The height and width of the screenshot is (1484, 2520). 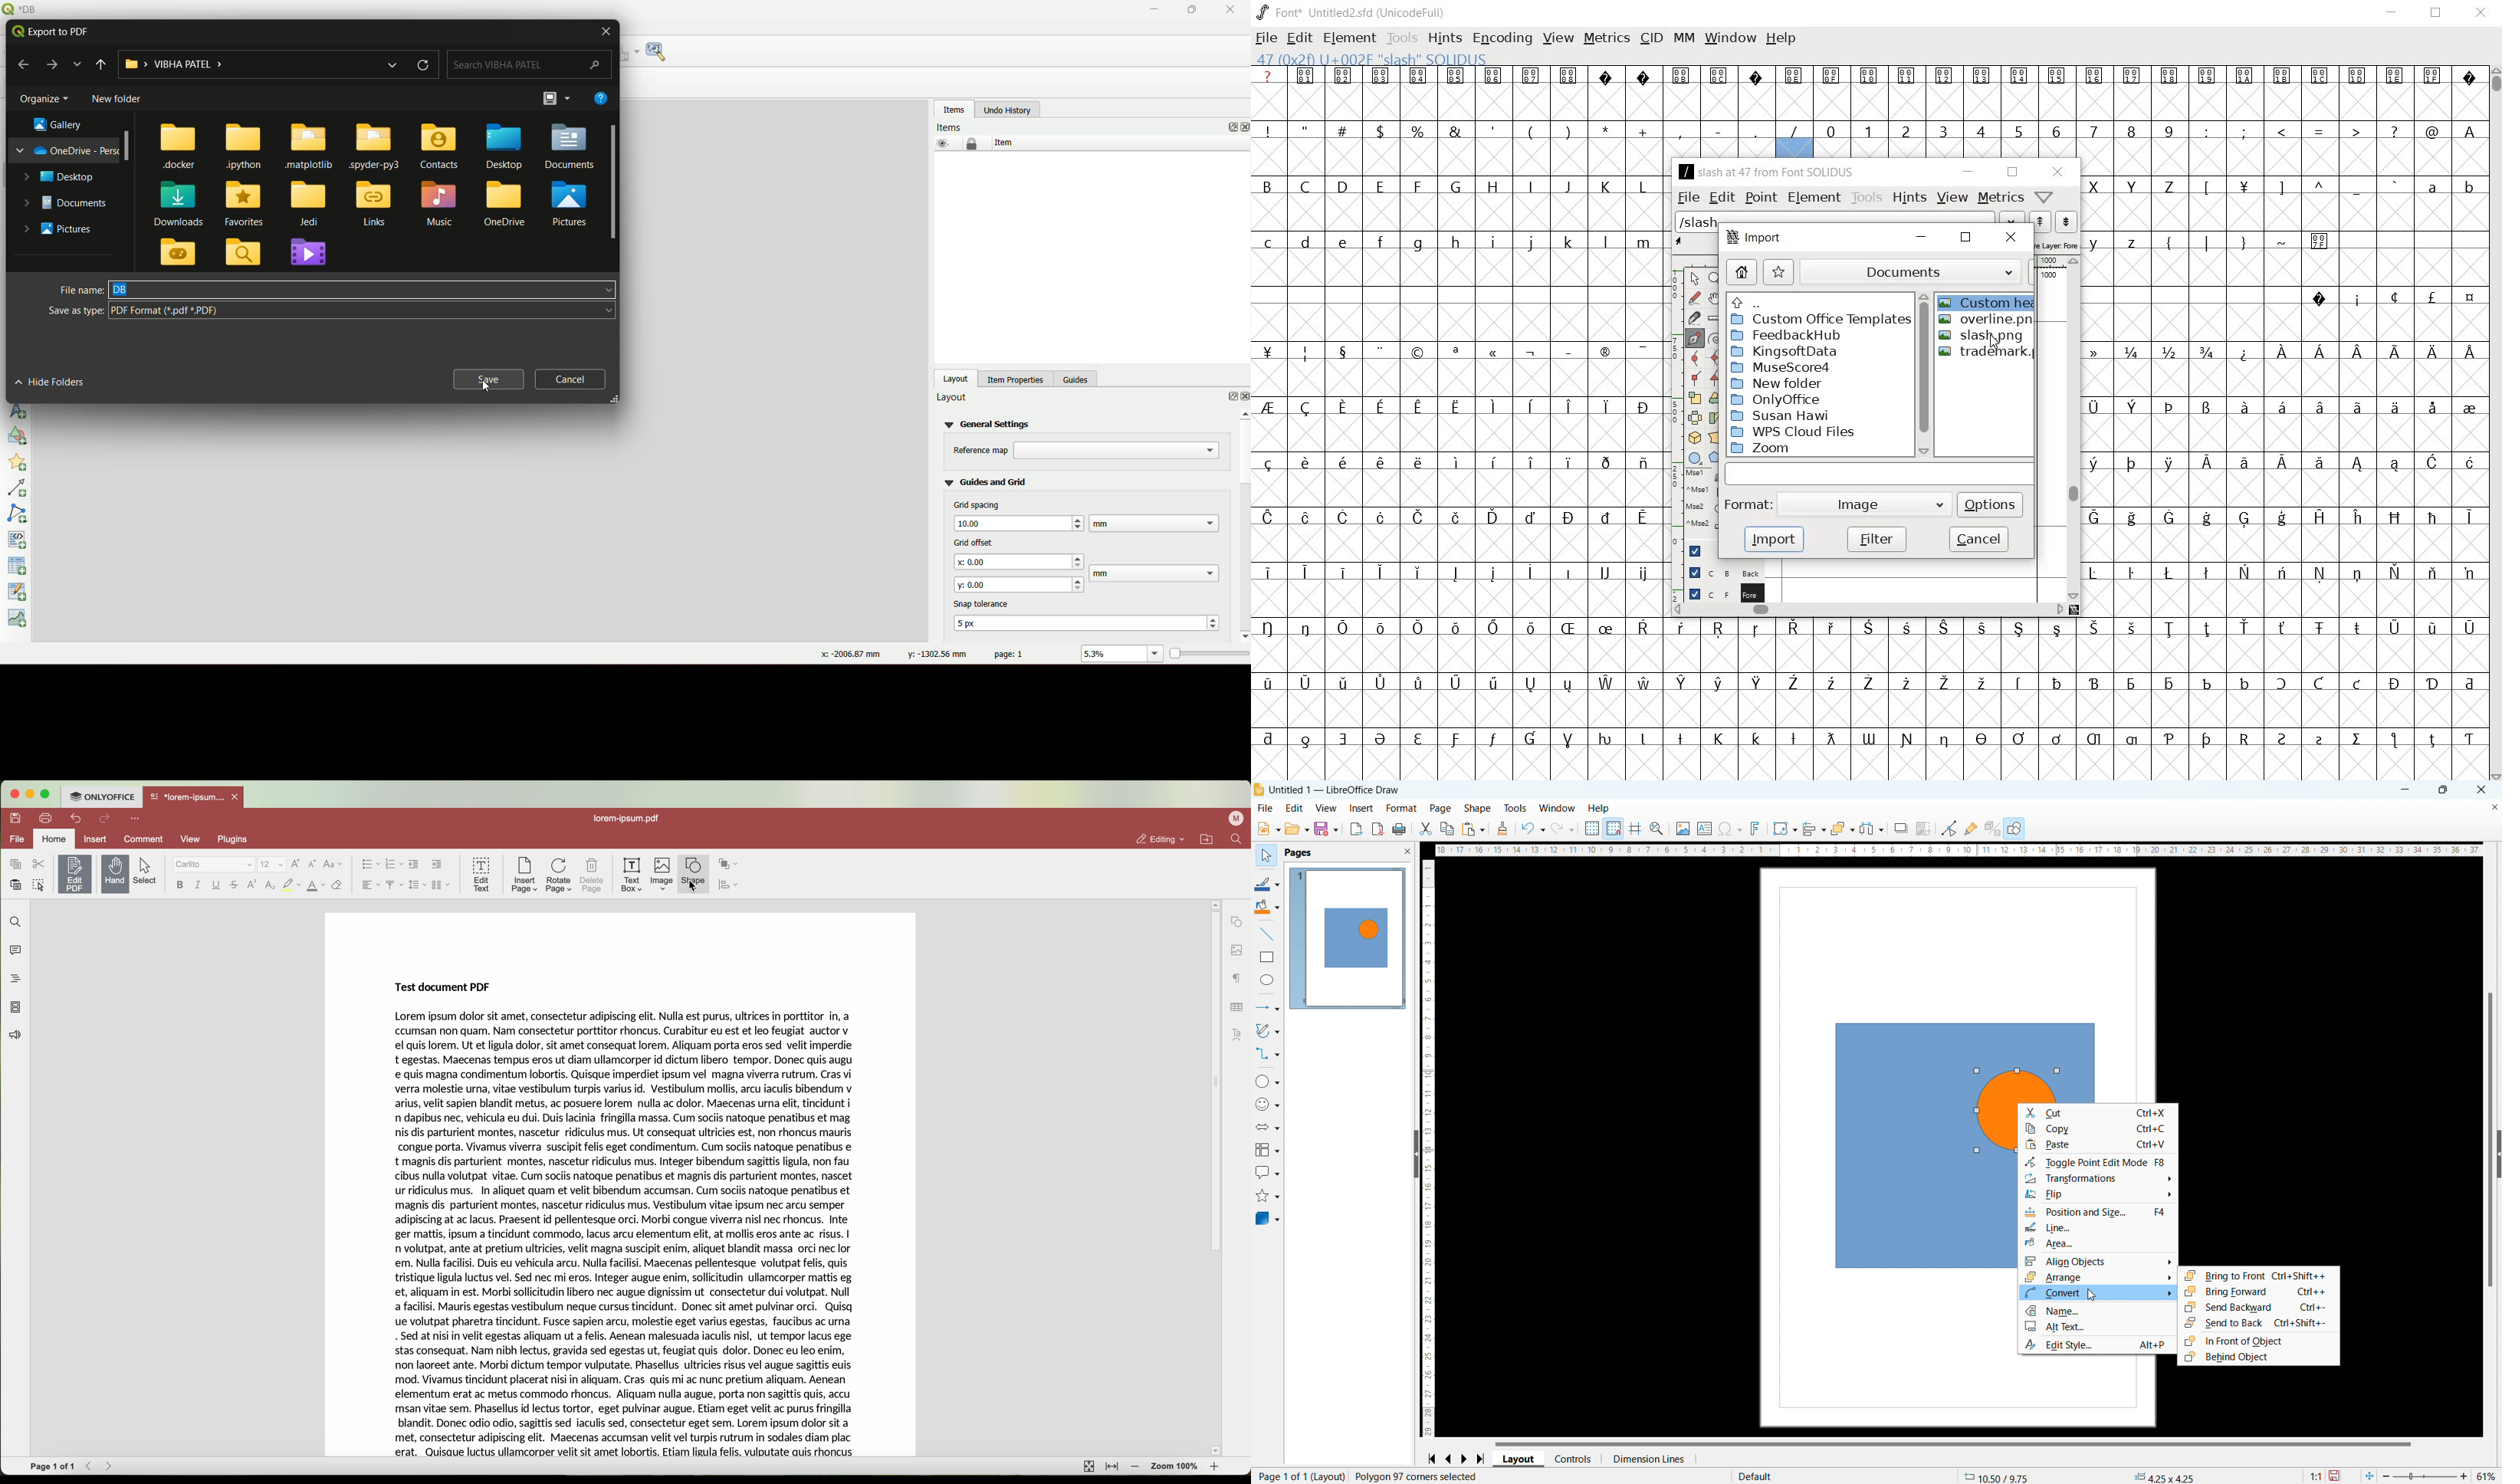 I want to click on hide pane, so click(x=1416, y=1154).